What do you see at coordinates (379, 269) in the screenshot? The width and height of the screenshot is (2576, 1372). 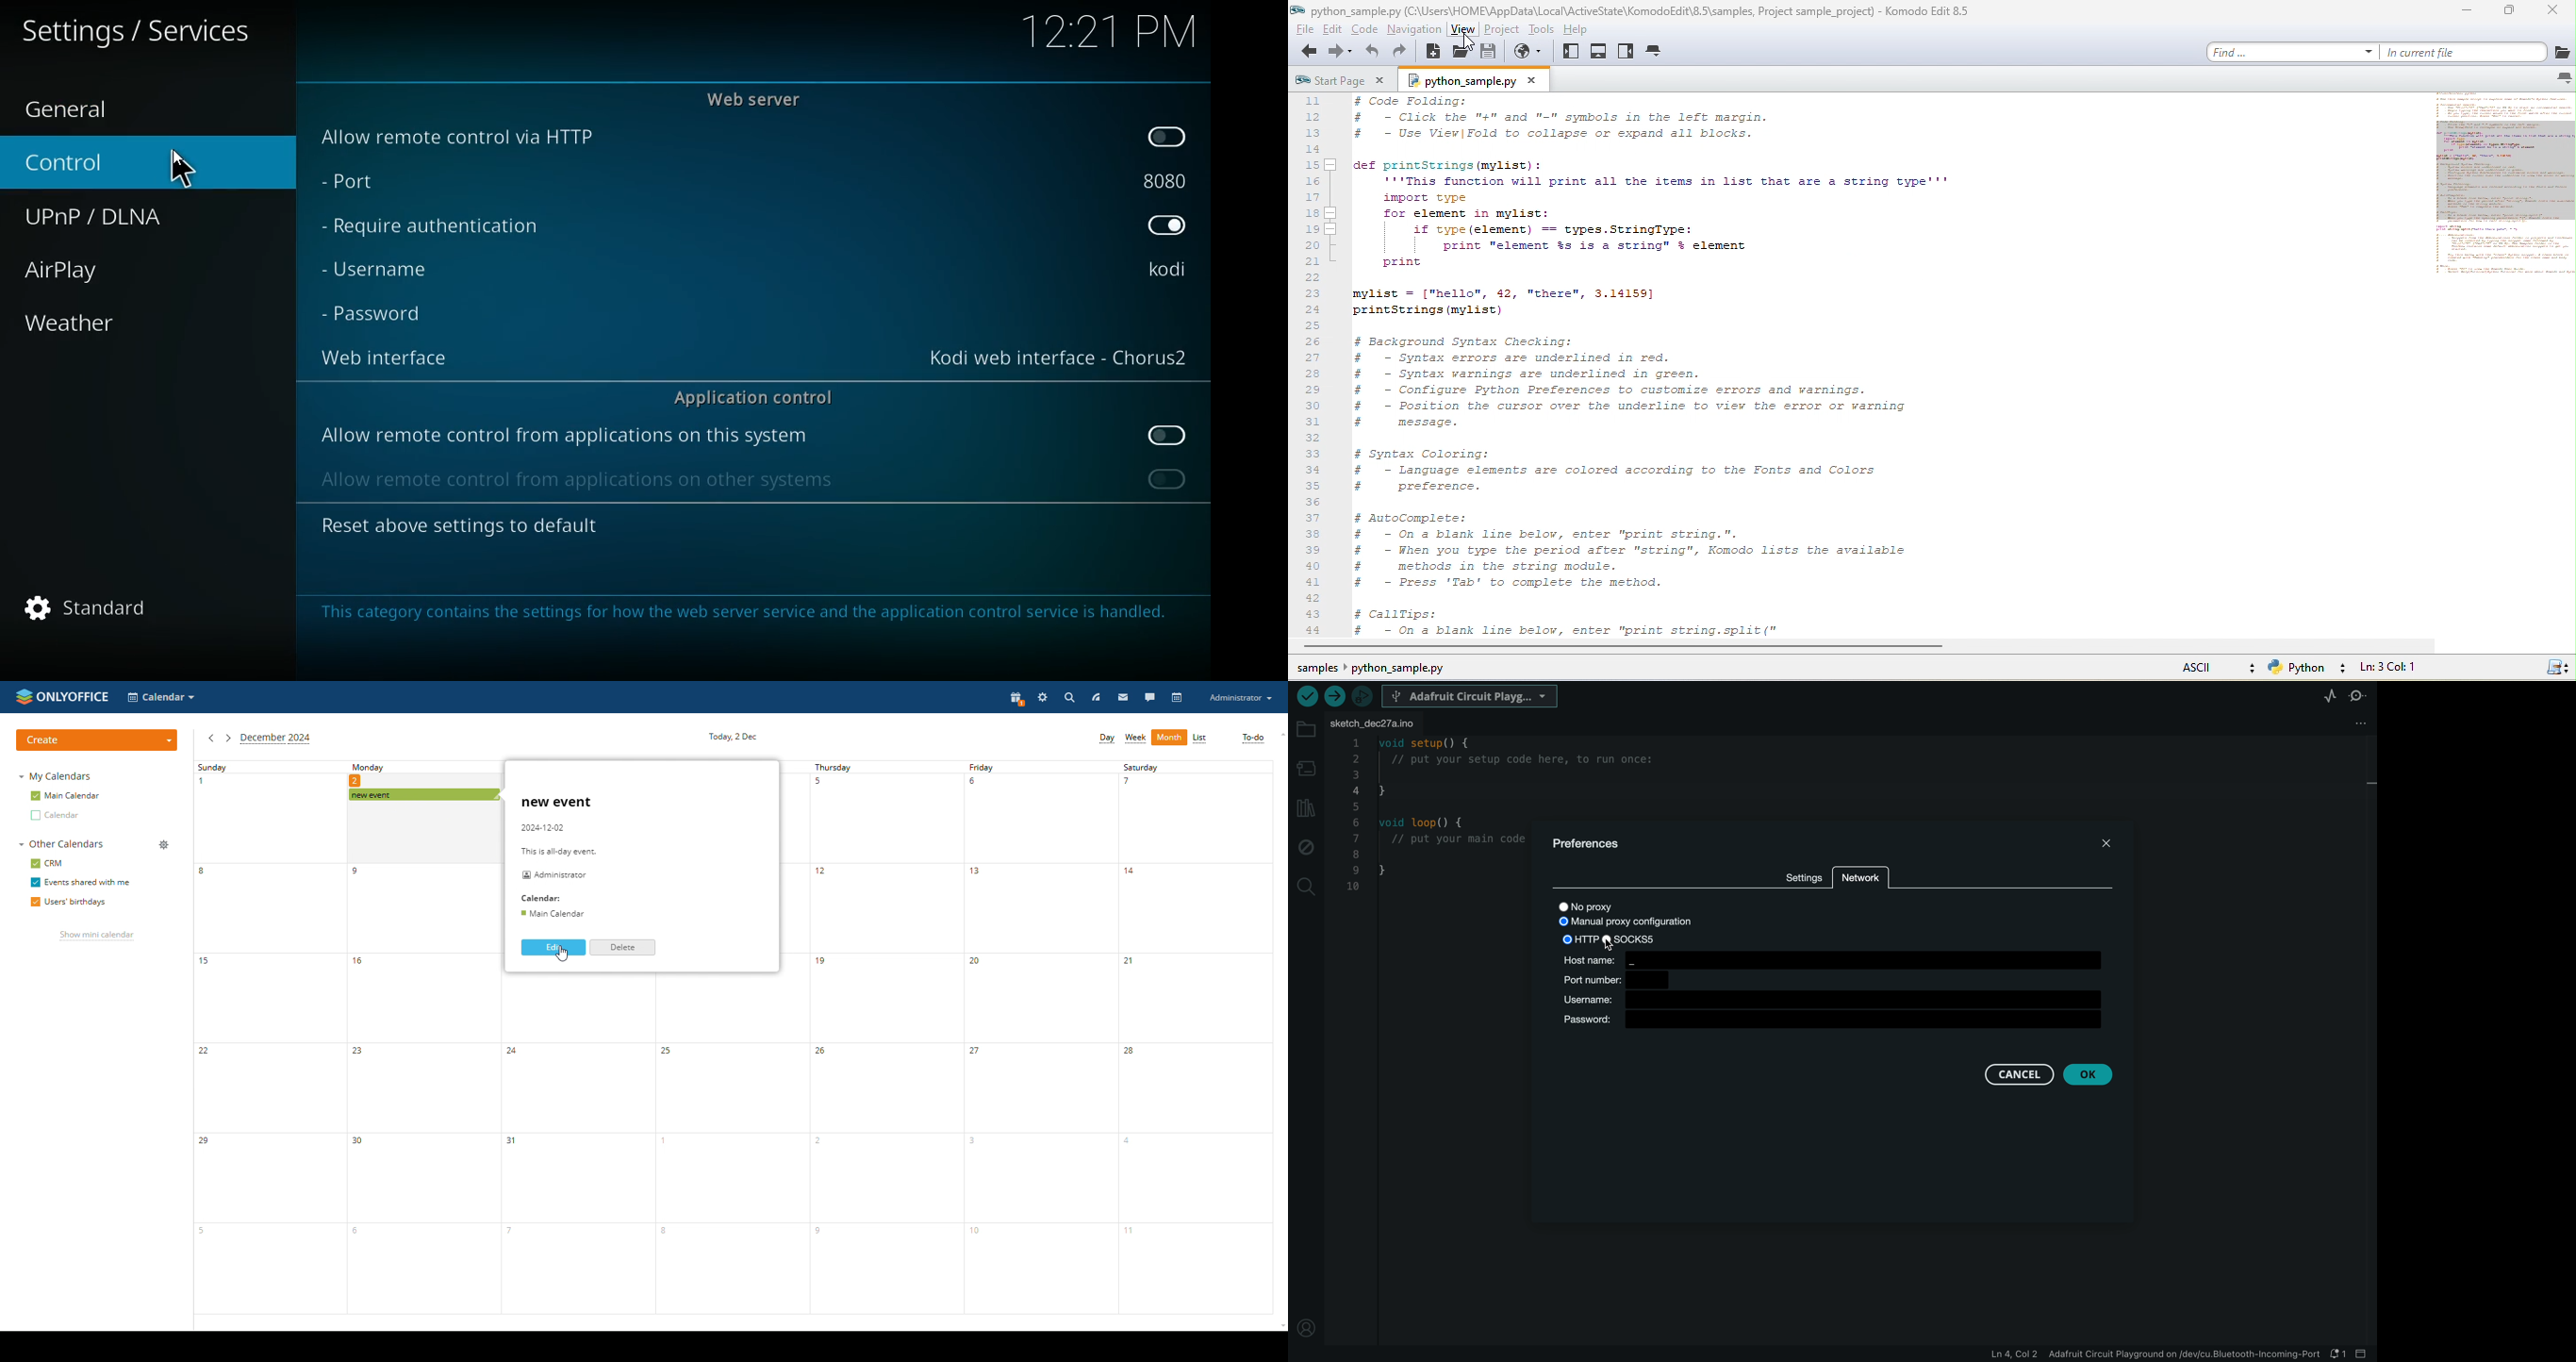 I see `username` at bounding box center [379, 269].